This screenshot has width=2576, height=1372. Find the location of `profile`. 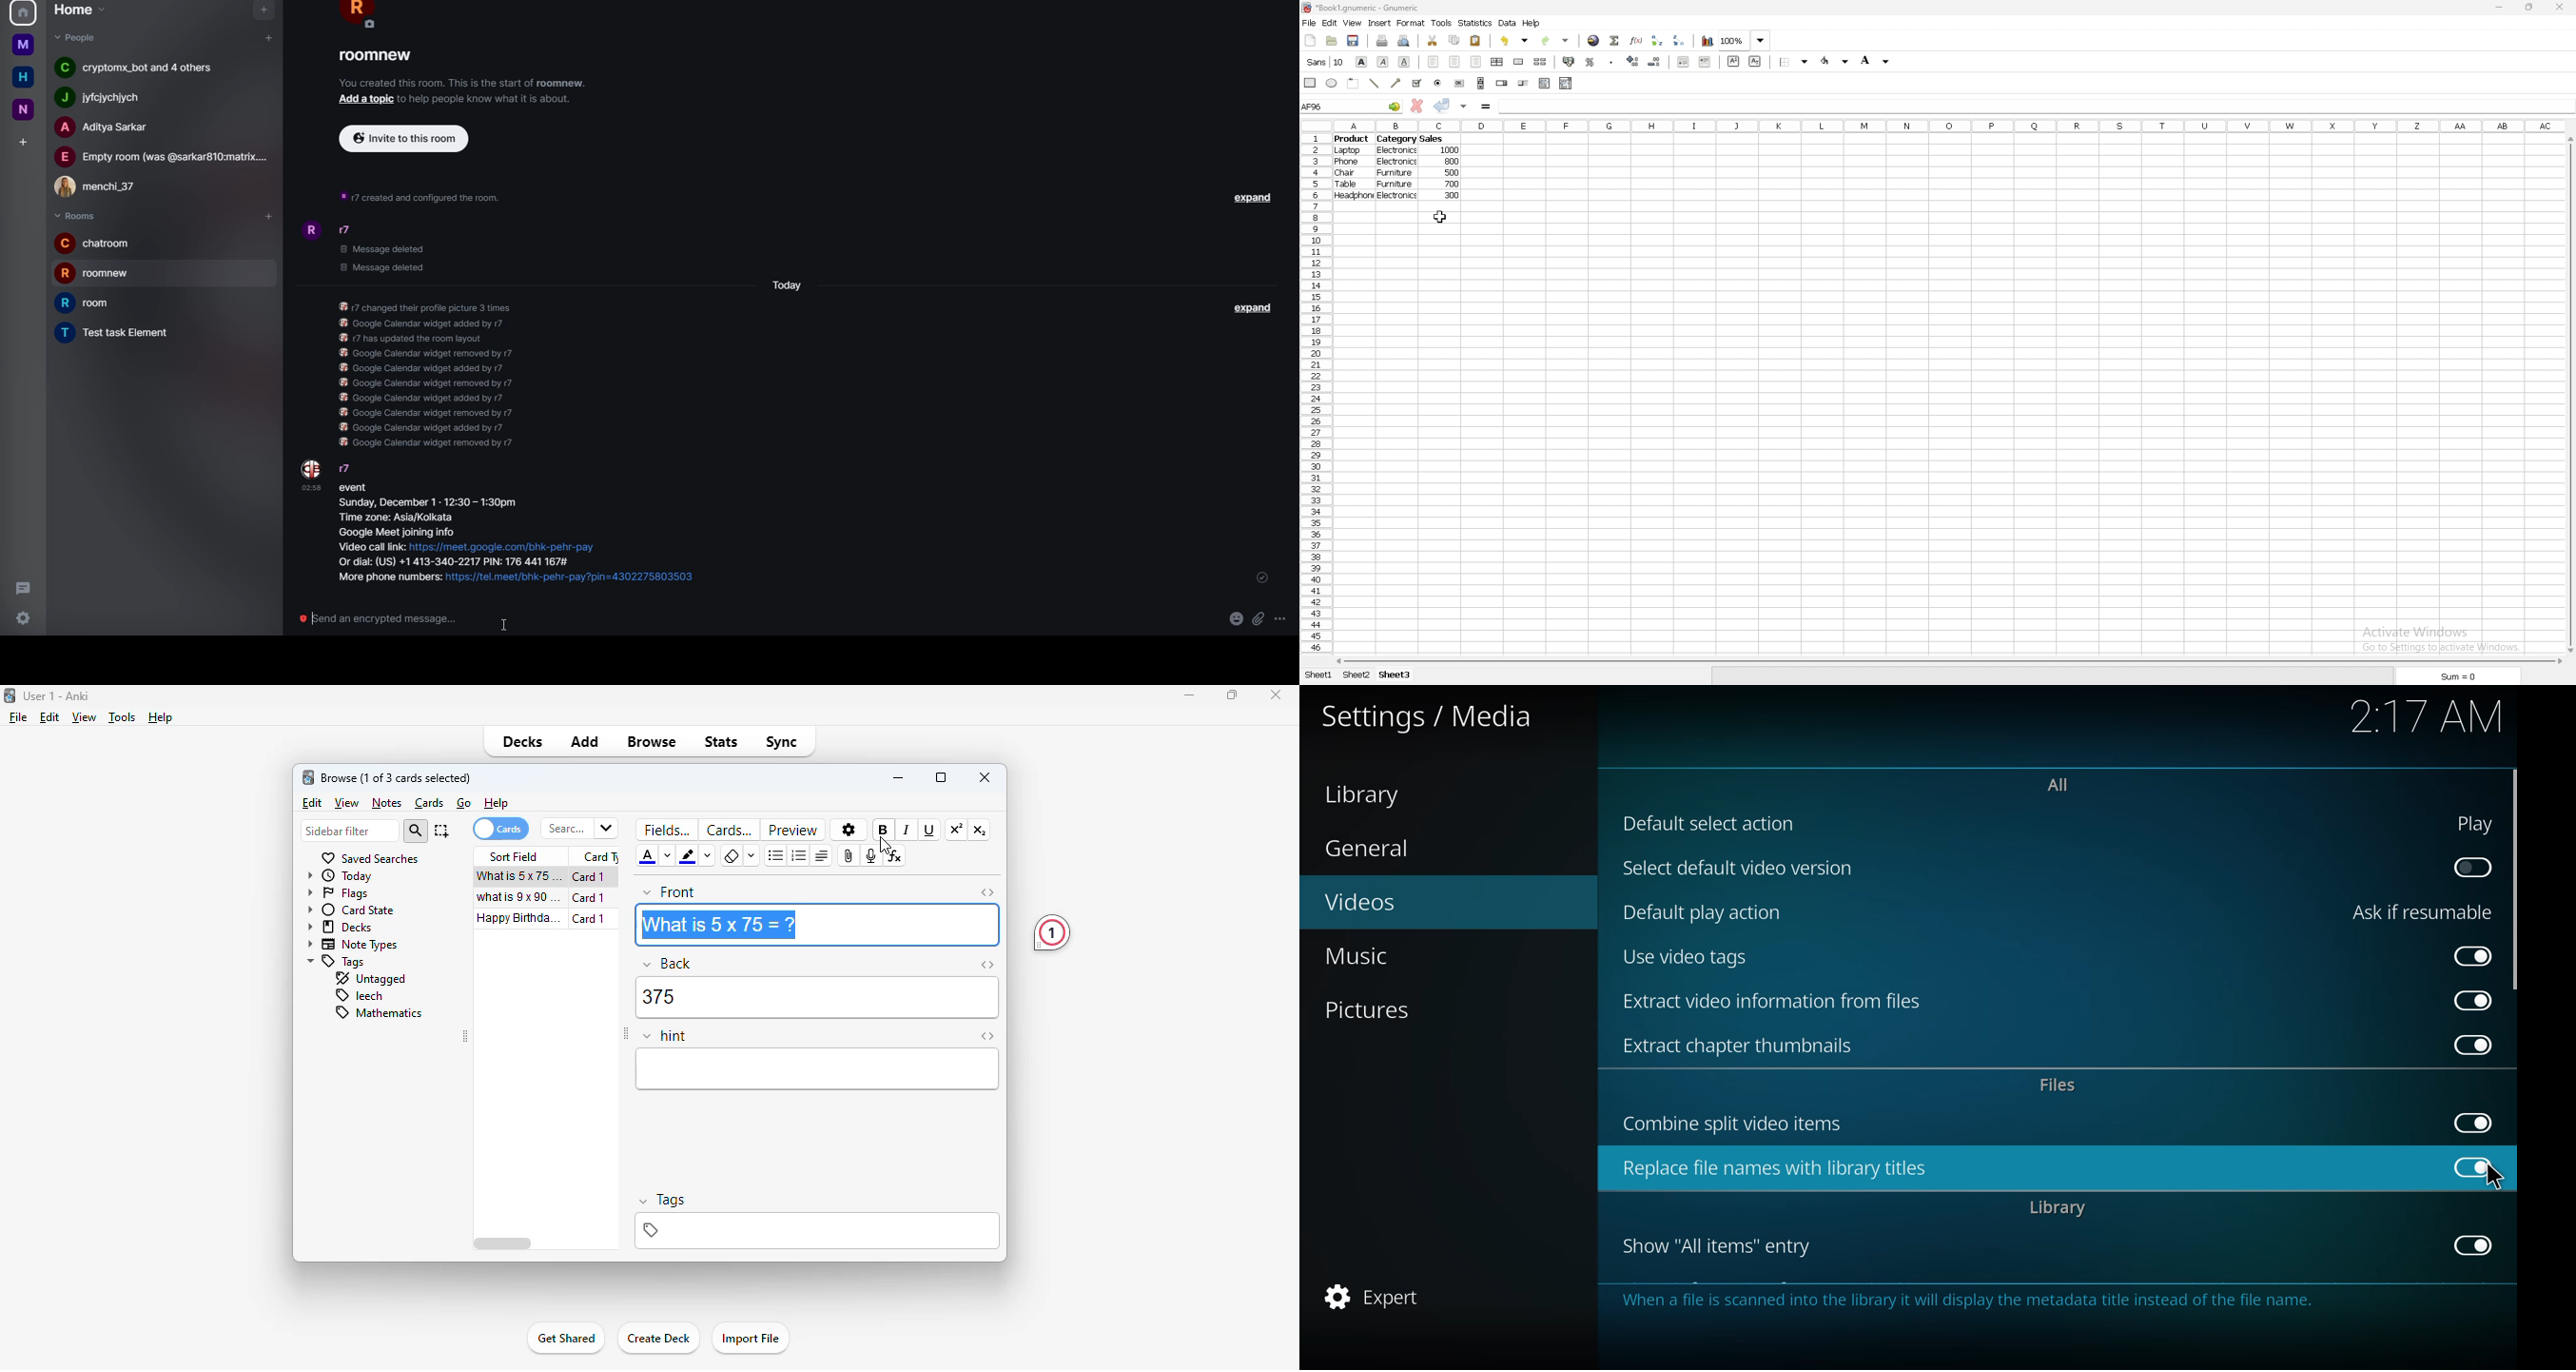

profile is located at coordinates (359, 17).